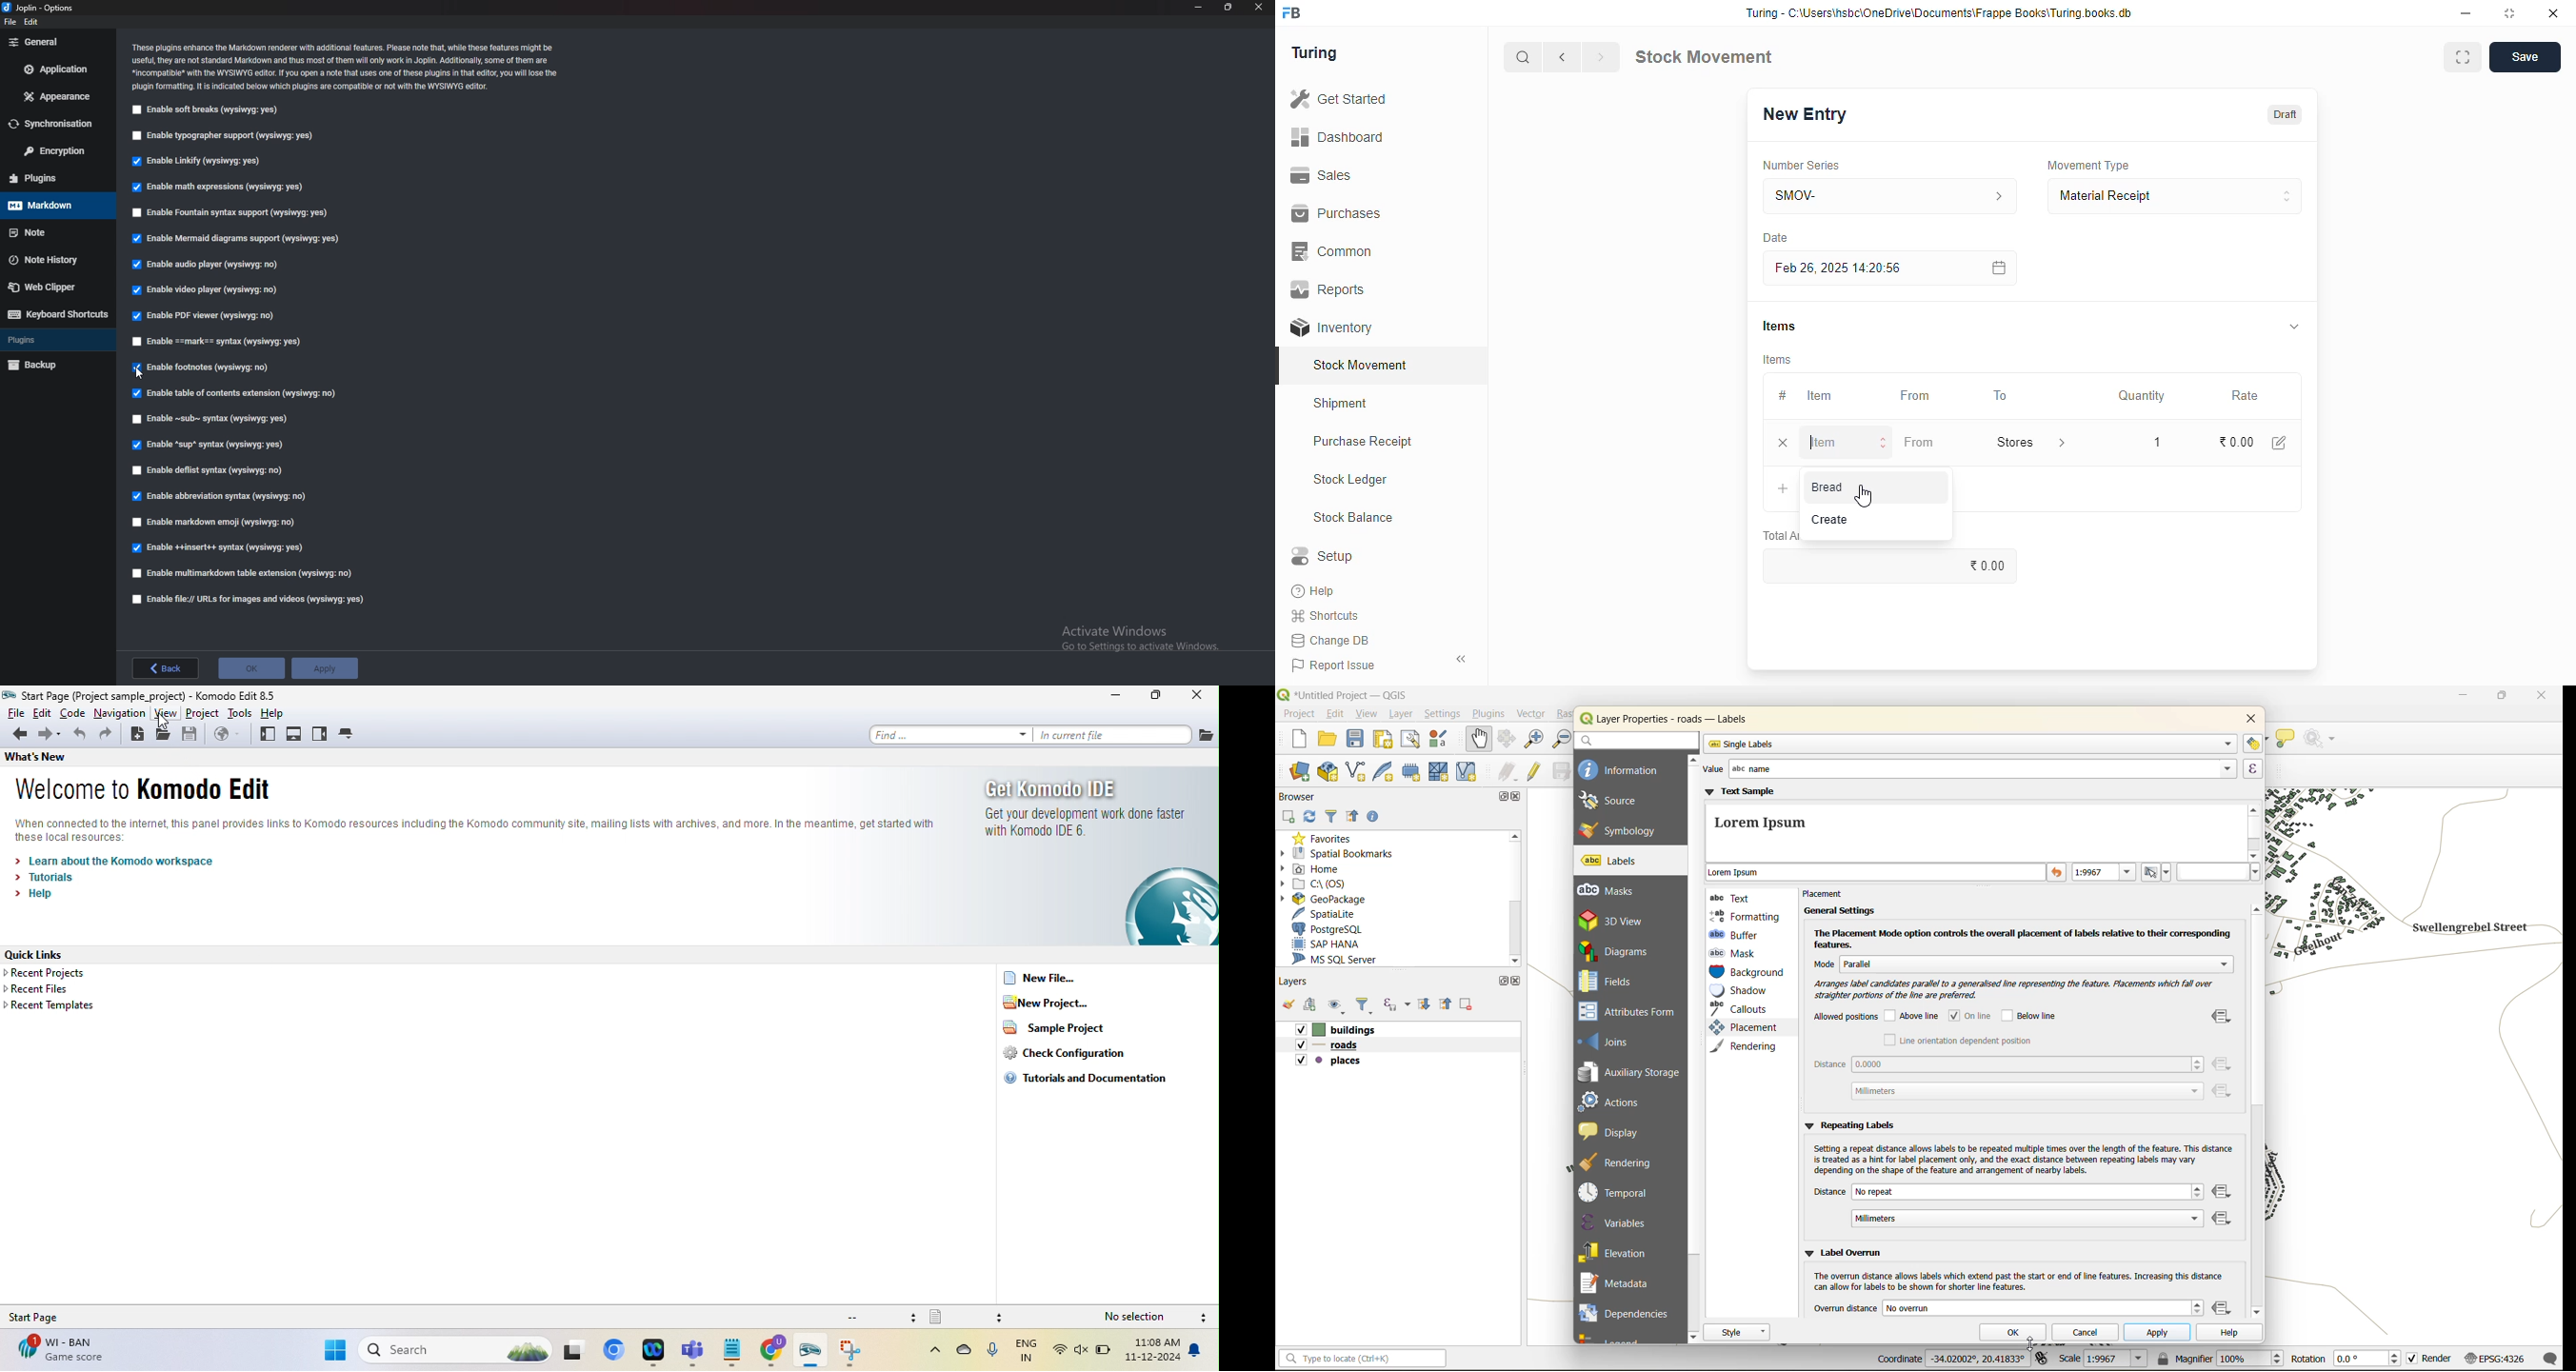 The image size is (2576, 1372). What do you see at coordinates (41, 9) in the screenshot?
I see `Joblin - options` at bounding box center [41, 9].